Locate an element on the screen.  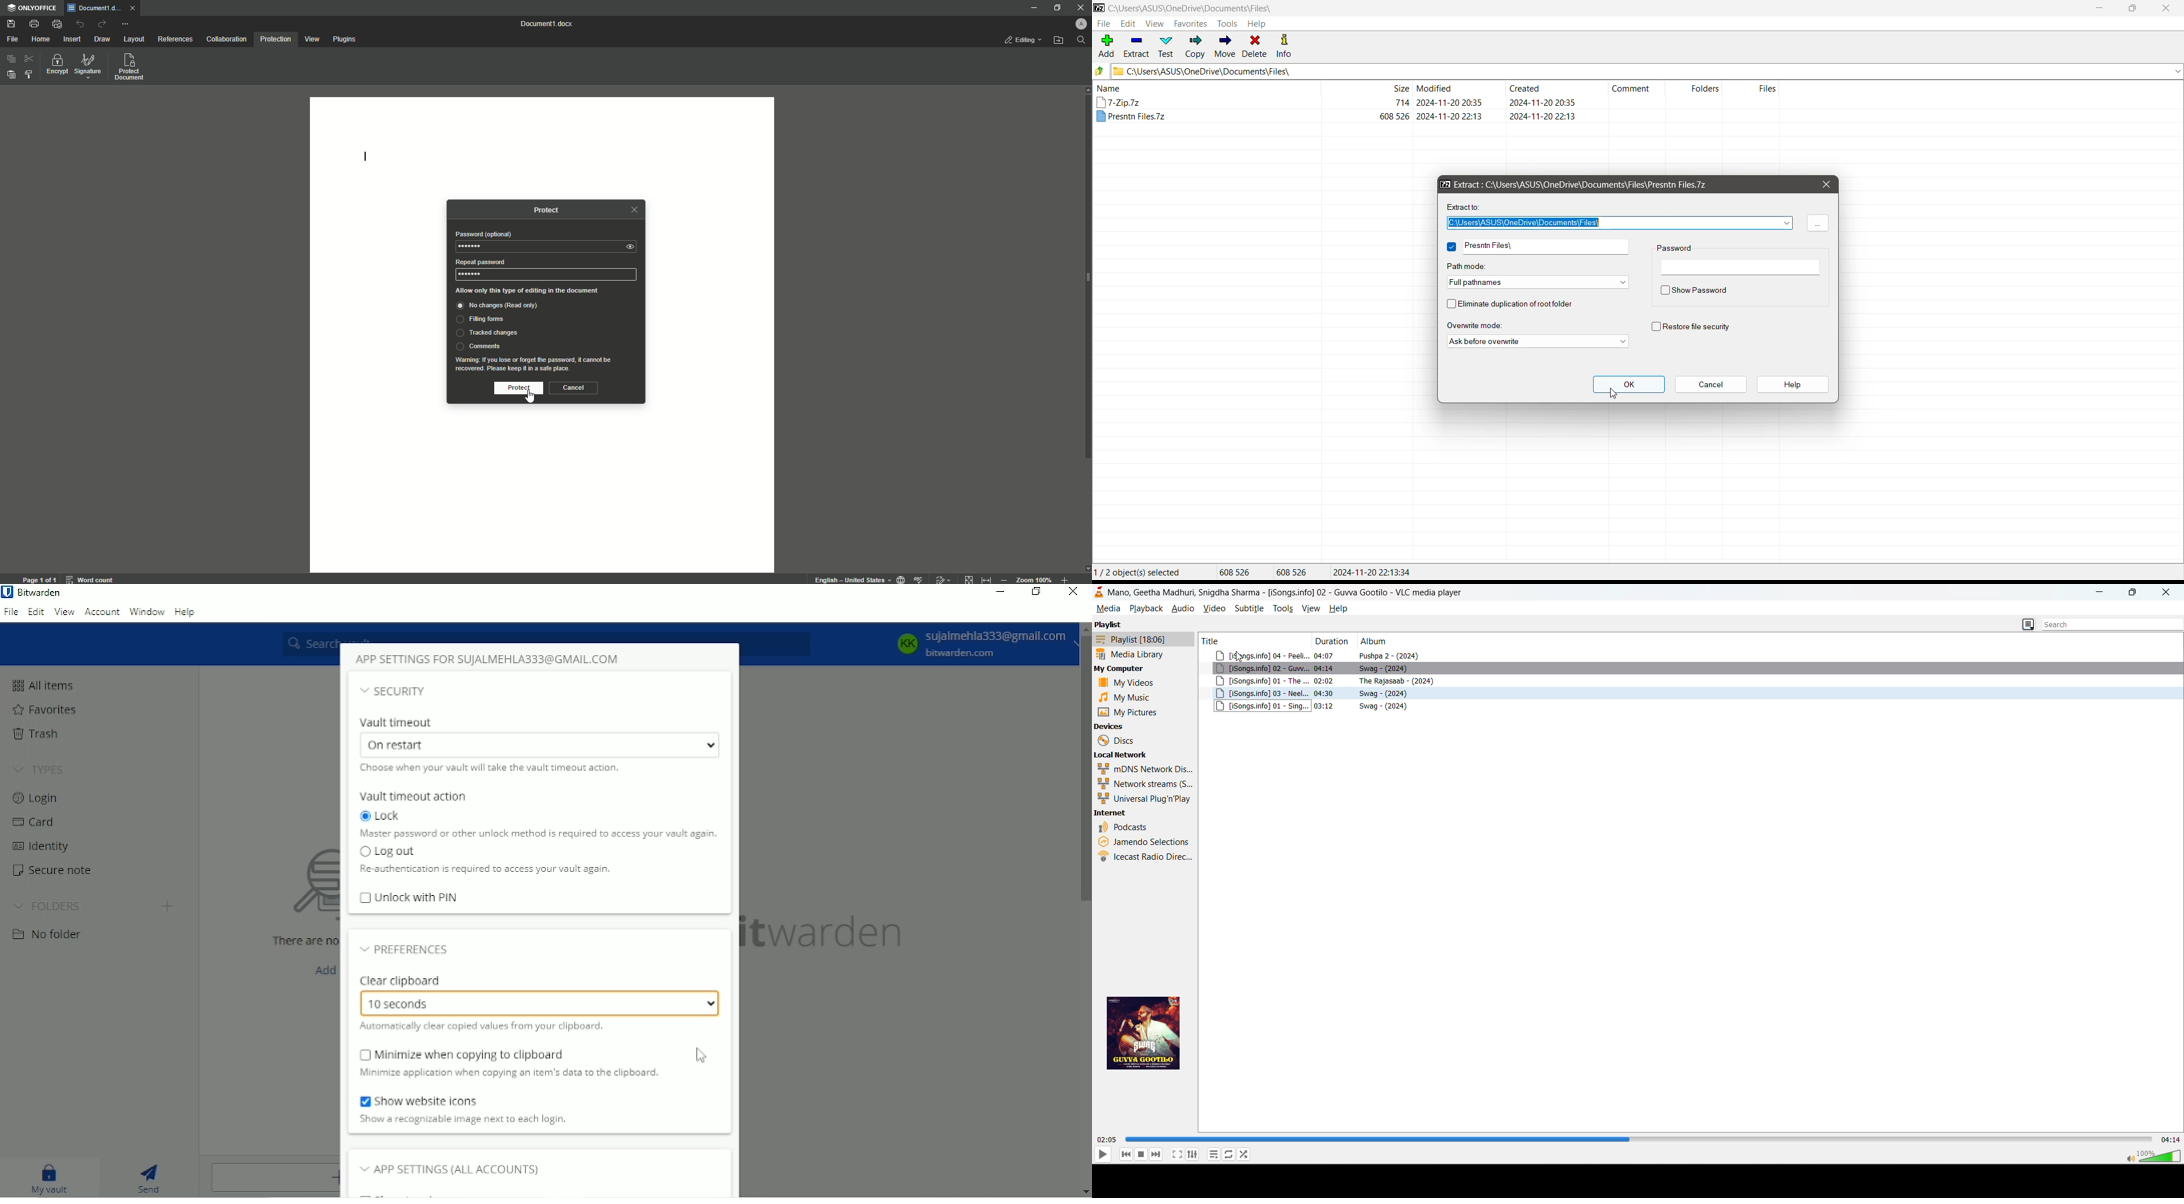
Plugins is located at coordinates (345, 39).